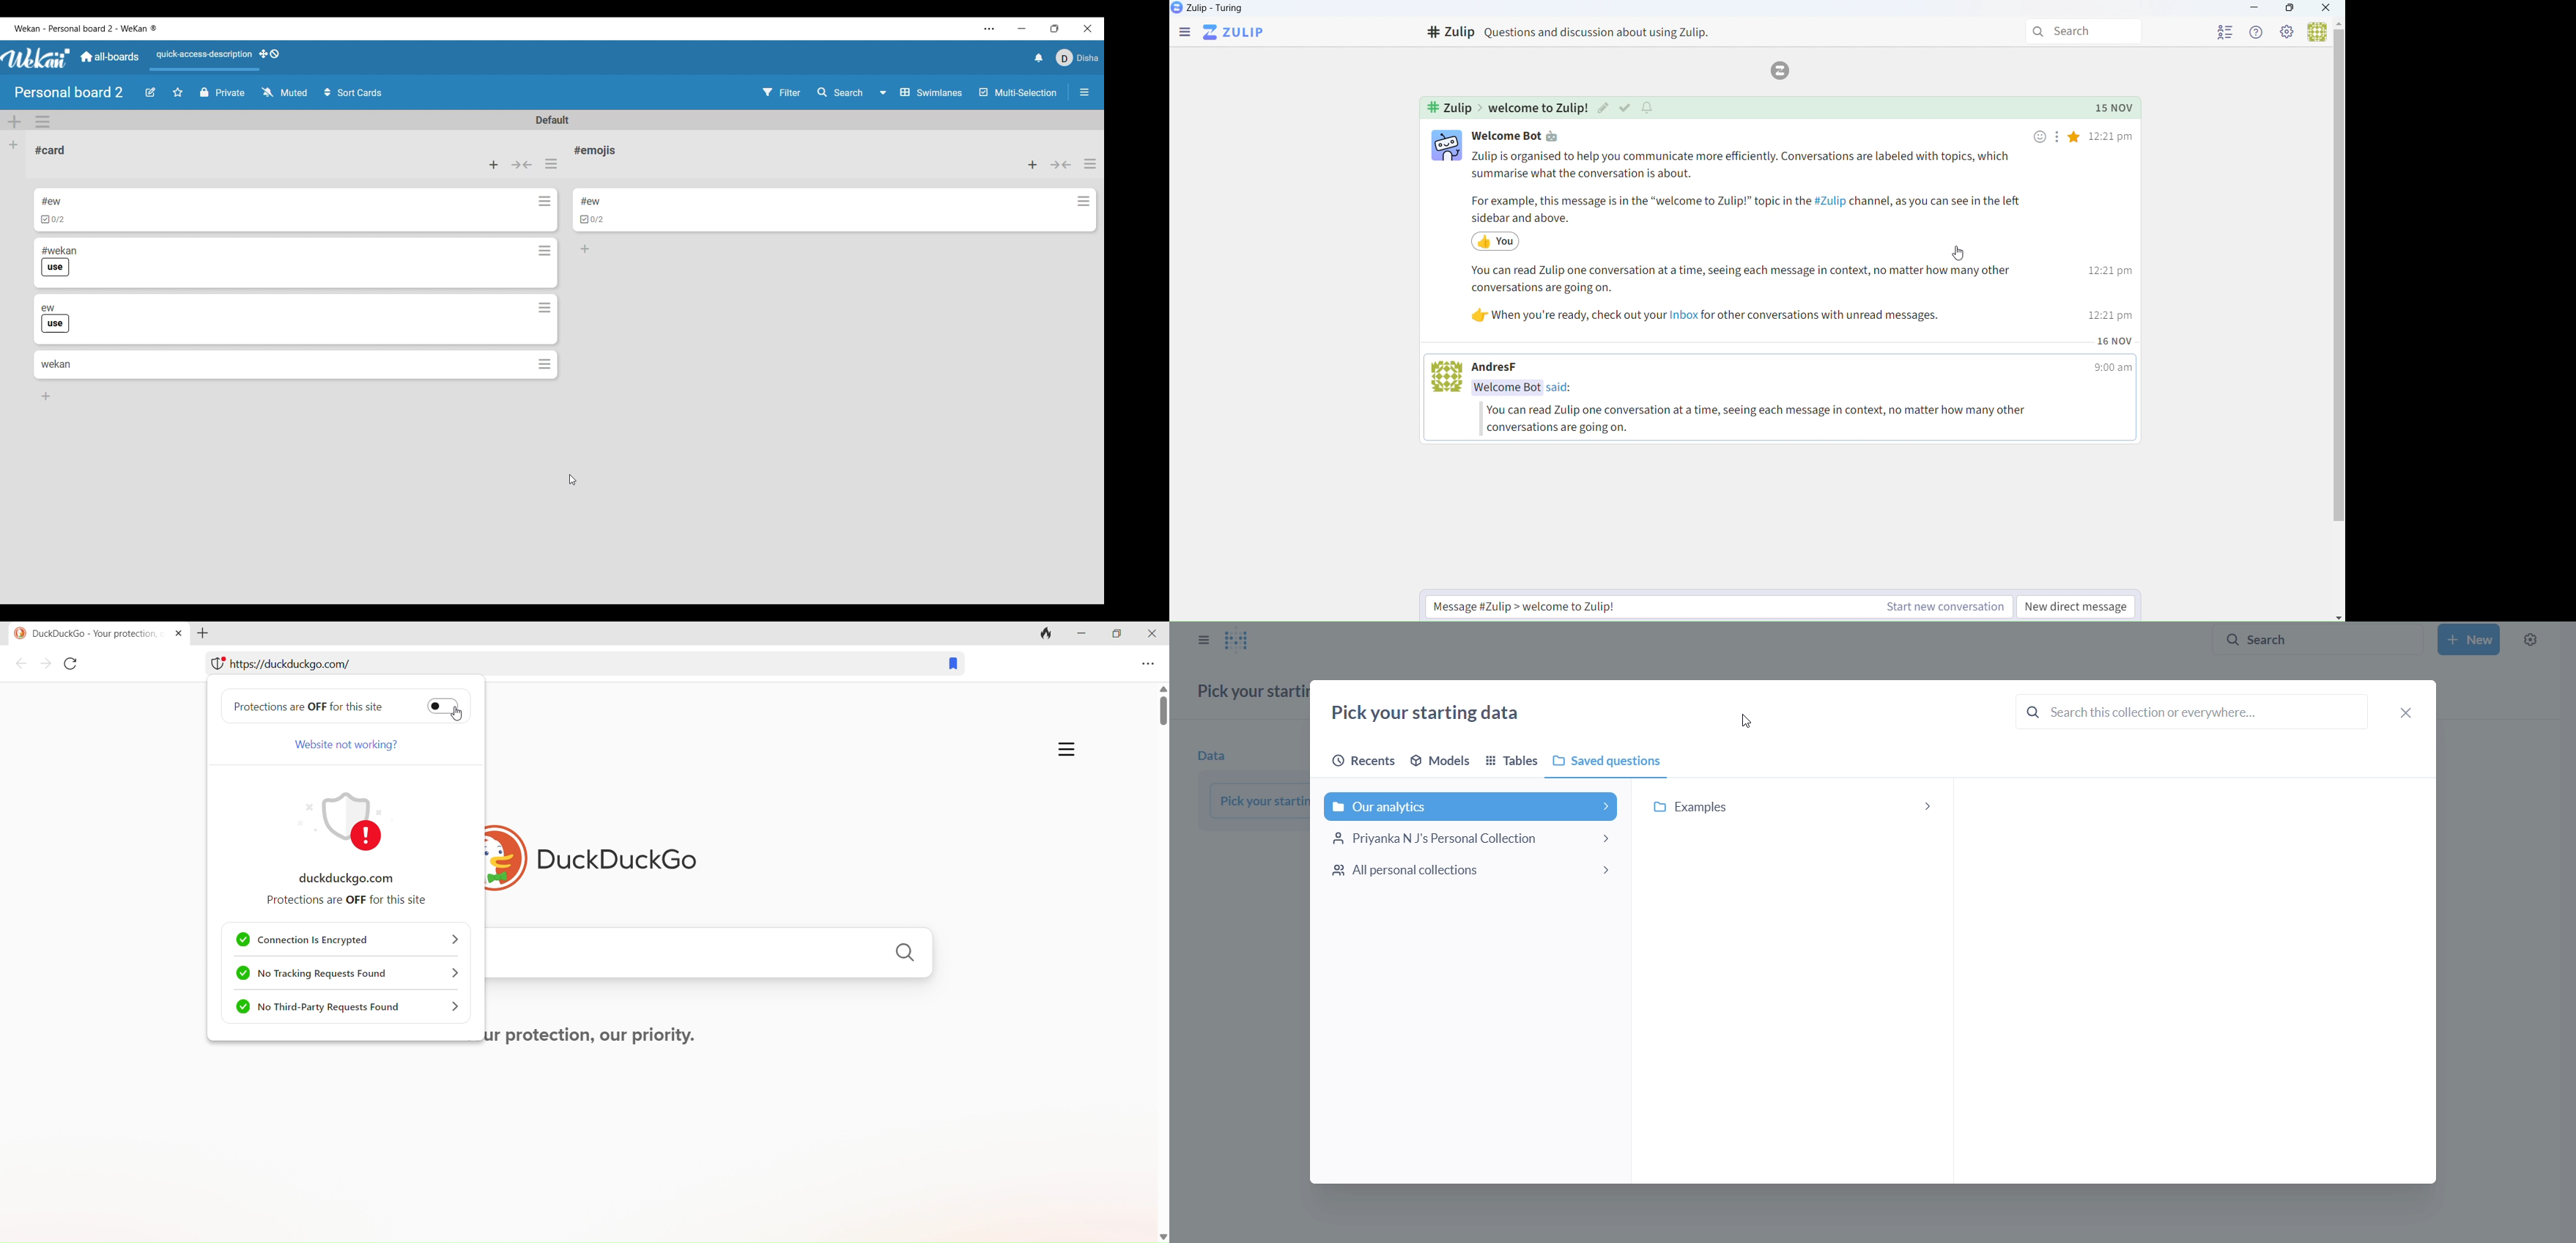 The height and width of the screenshot is (1260, 2576). What do you see at coordinates (56, 364) in the screenshot?
I see `Card 4` at bounding box center [56, 364].